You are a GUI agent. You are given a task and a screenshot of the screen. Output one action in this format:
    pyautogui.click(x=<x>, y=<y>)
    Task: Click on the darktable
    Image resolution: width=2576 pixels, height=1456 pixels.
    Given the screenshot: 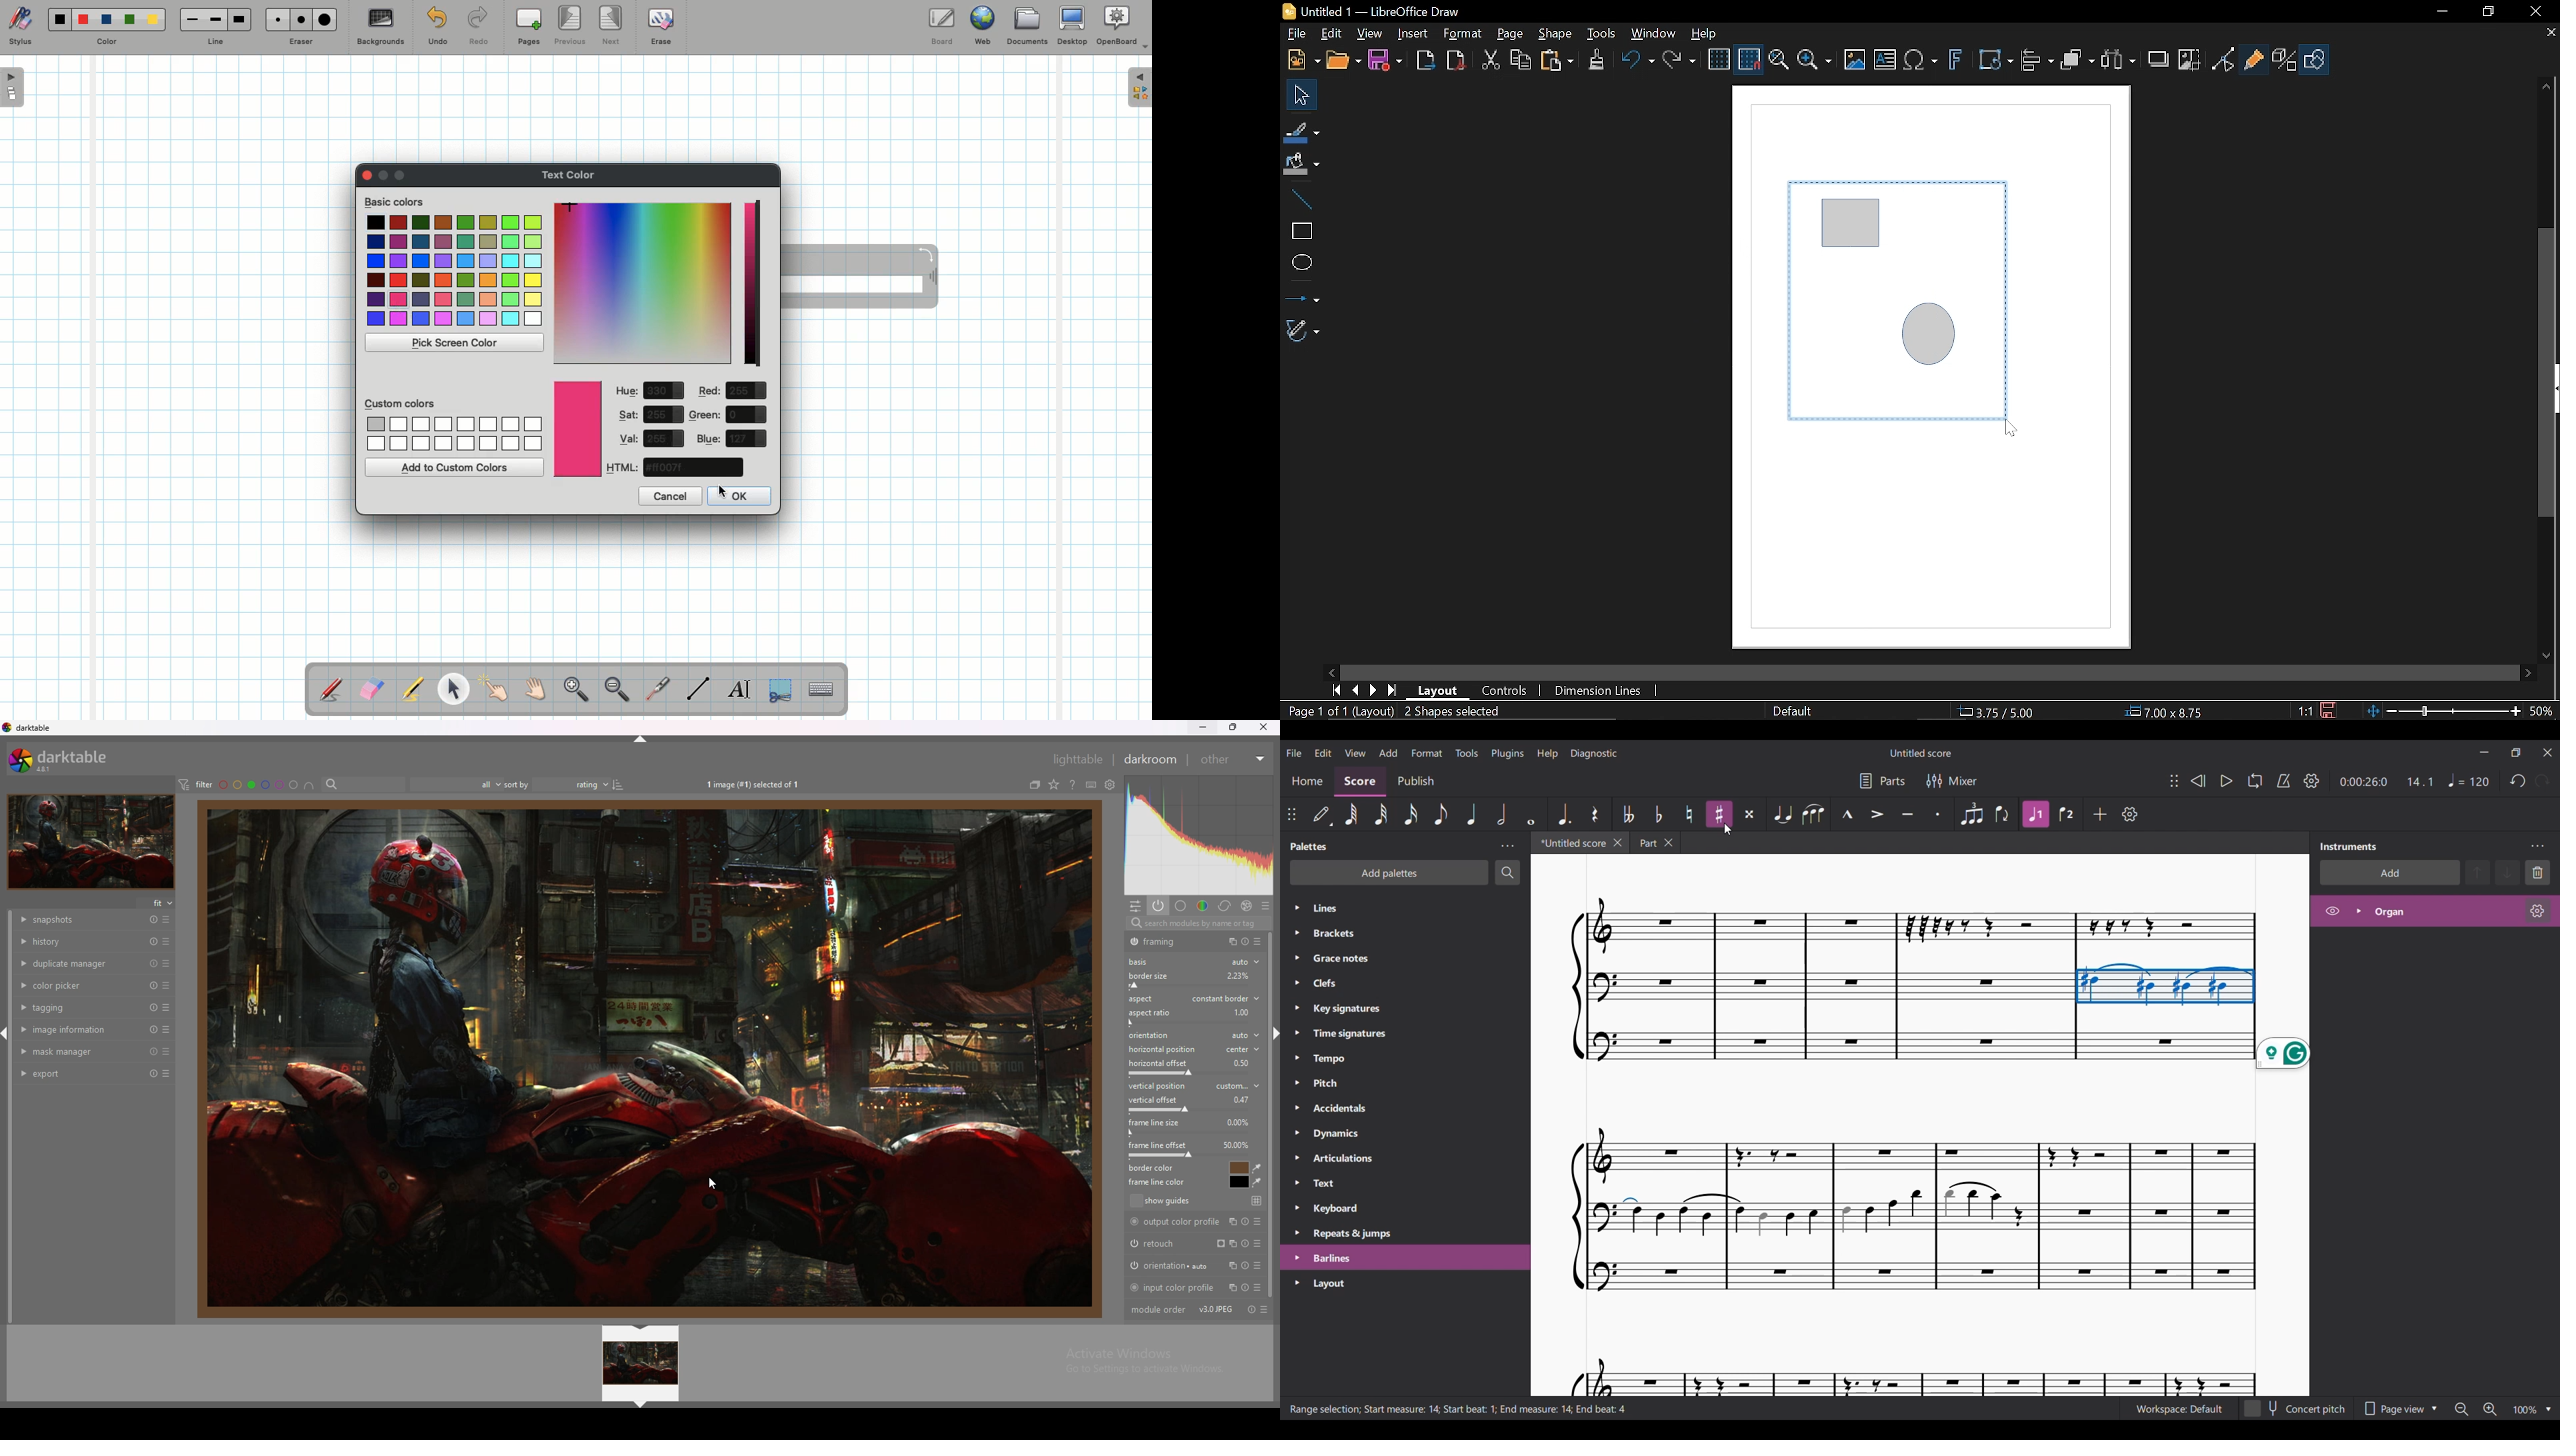 What is the action you would take?
    pyautogui.click(x=28, y=728)
    